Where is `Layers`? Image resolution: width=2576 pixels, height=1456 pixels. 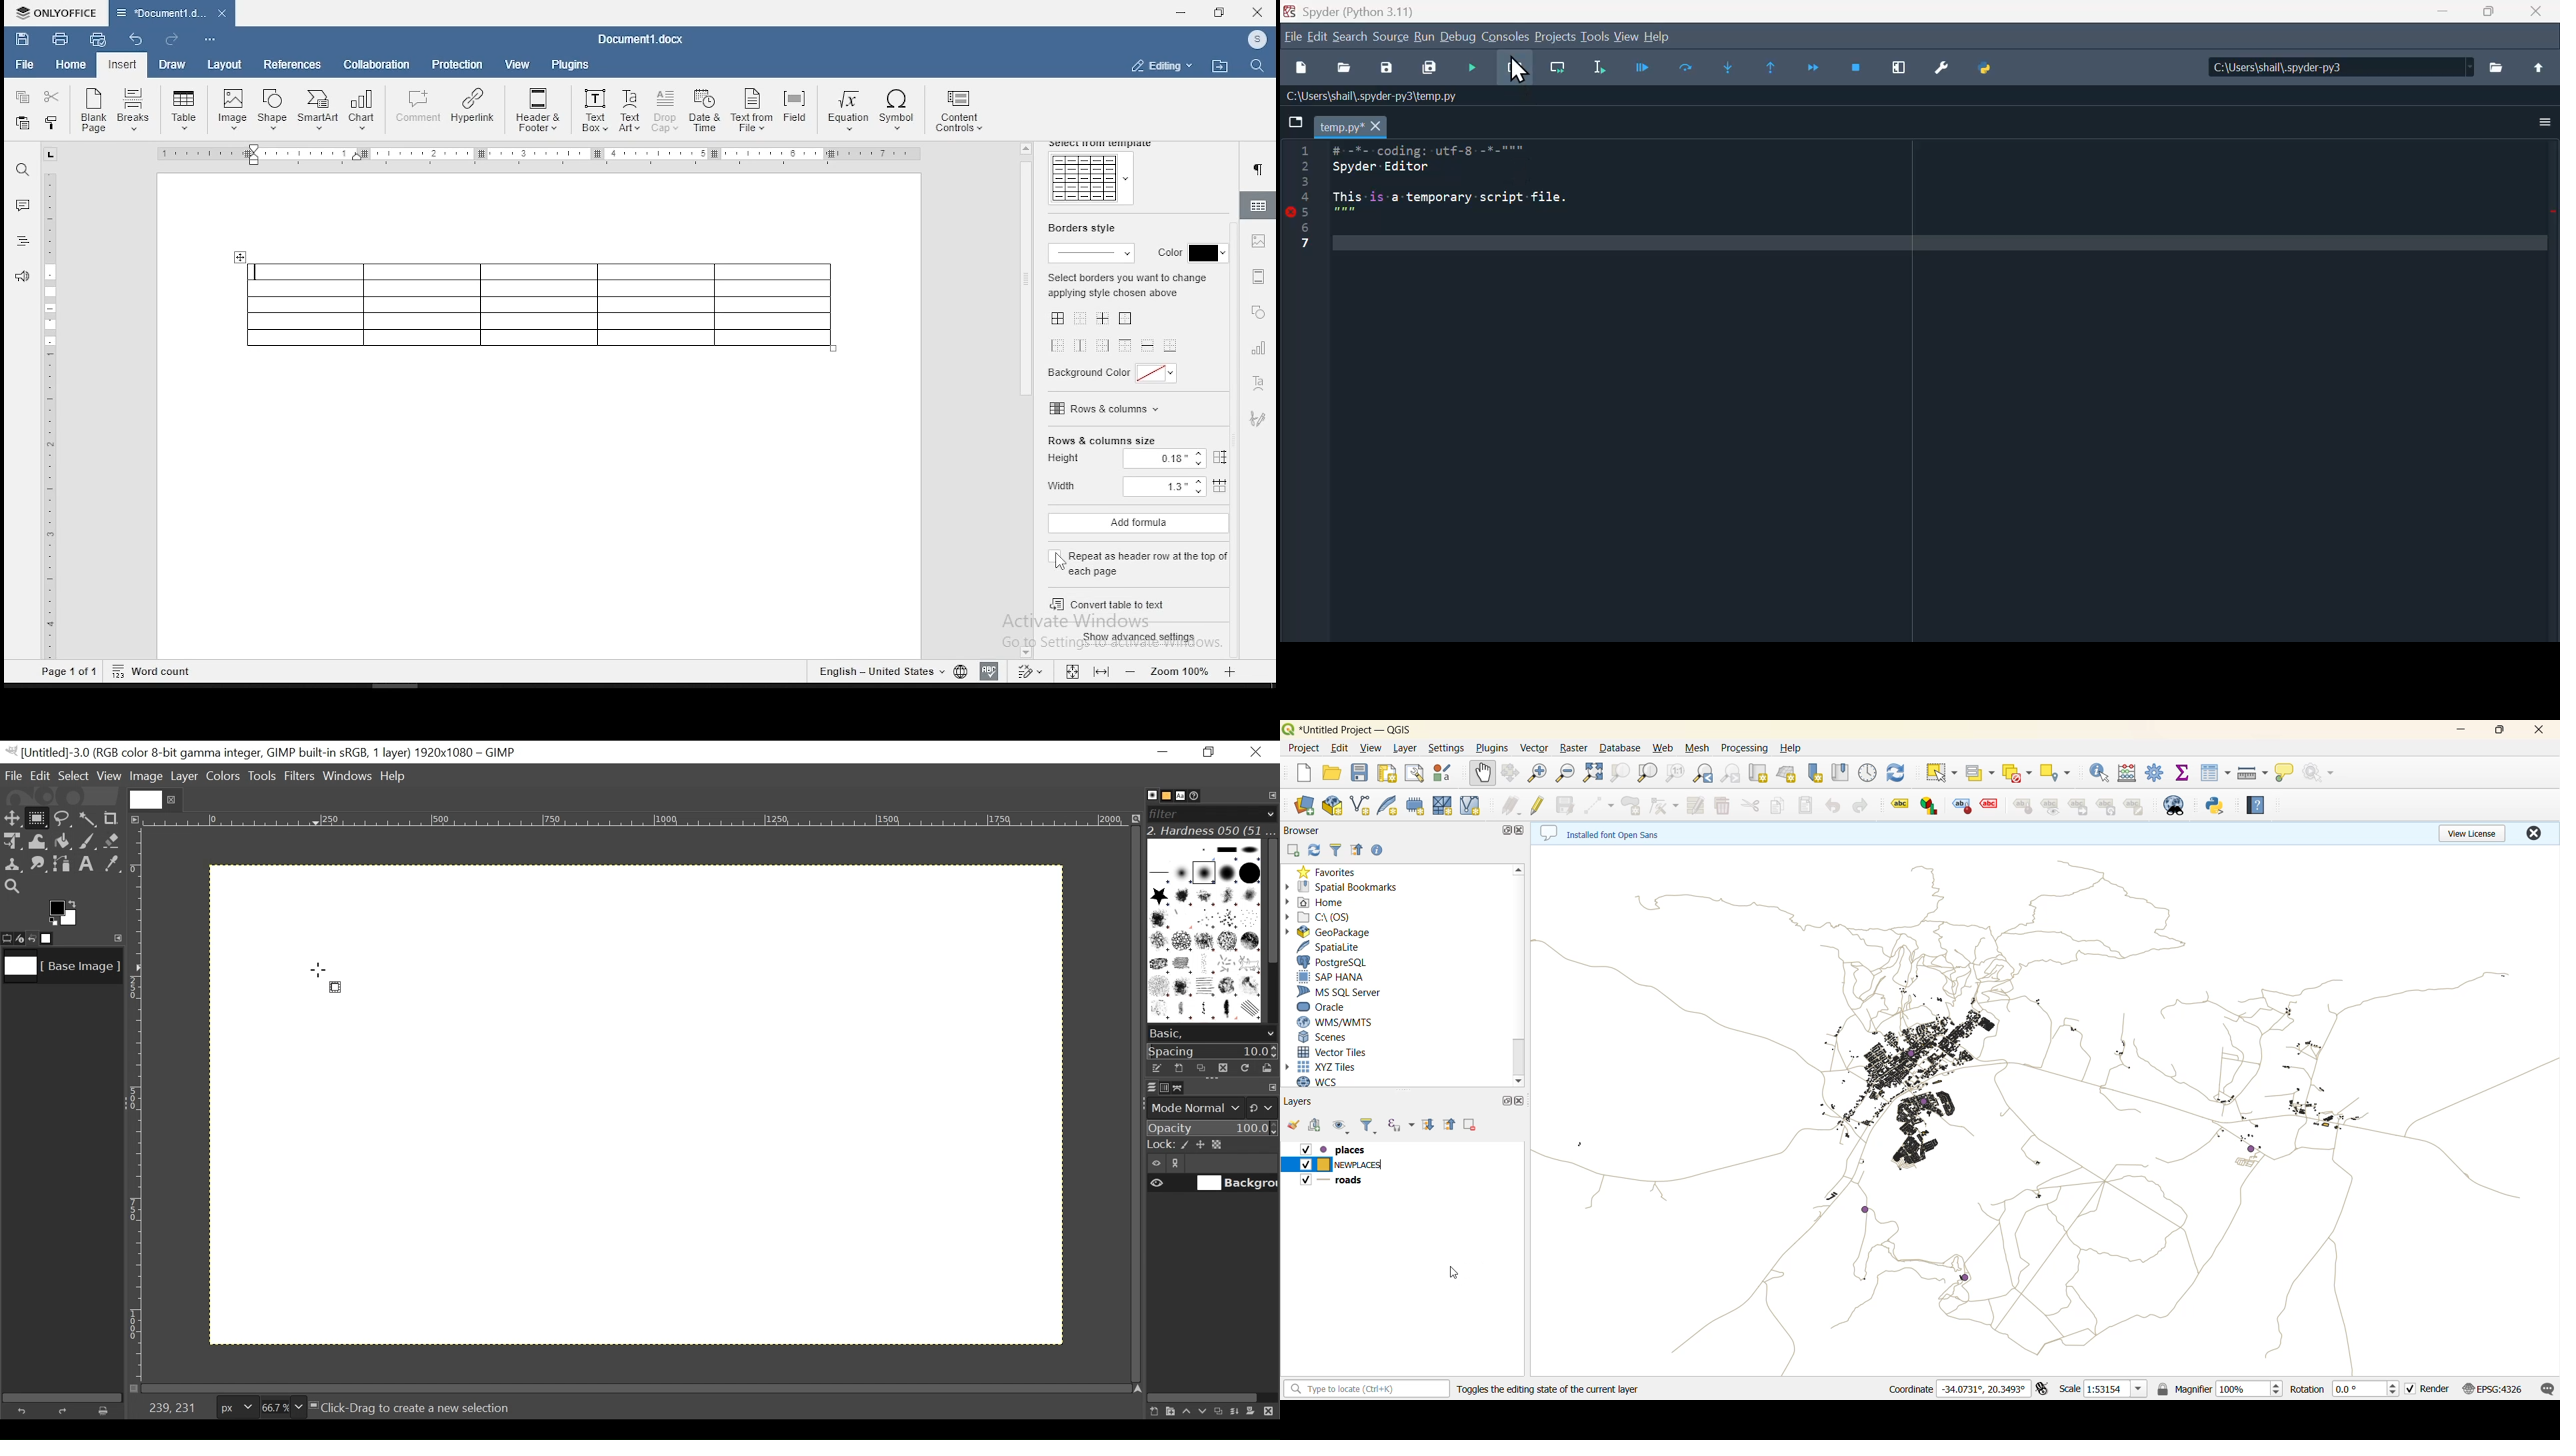 Layers is located at coordinates (1143, 1087).